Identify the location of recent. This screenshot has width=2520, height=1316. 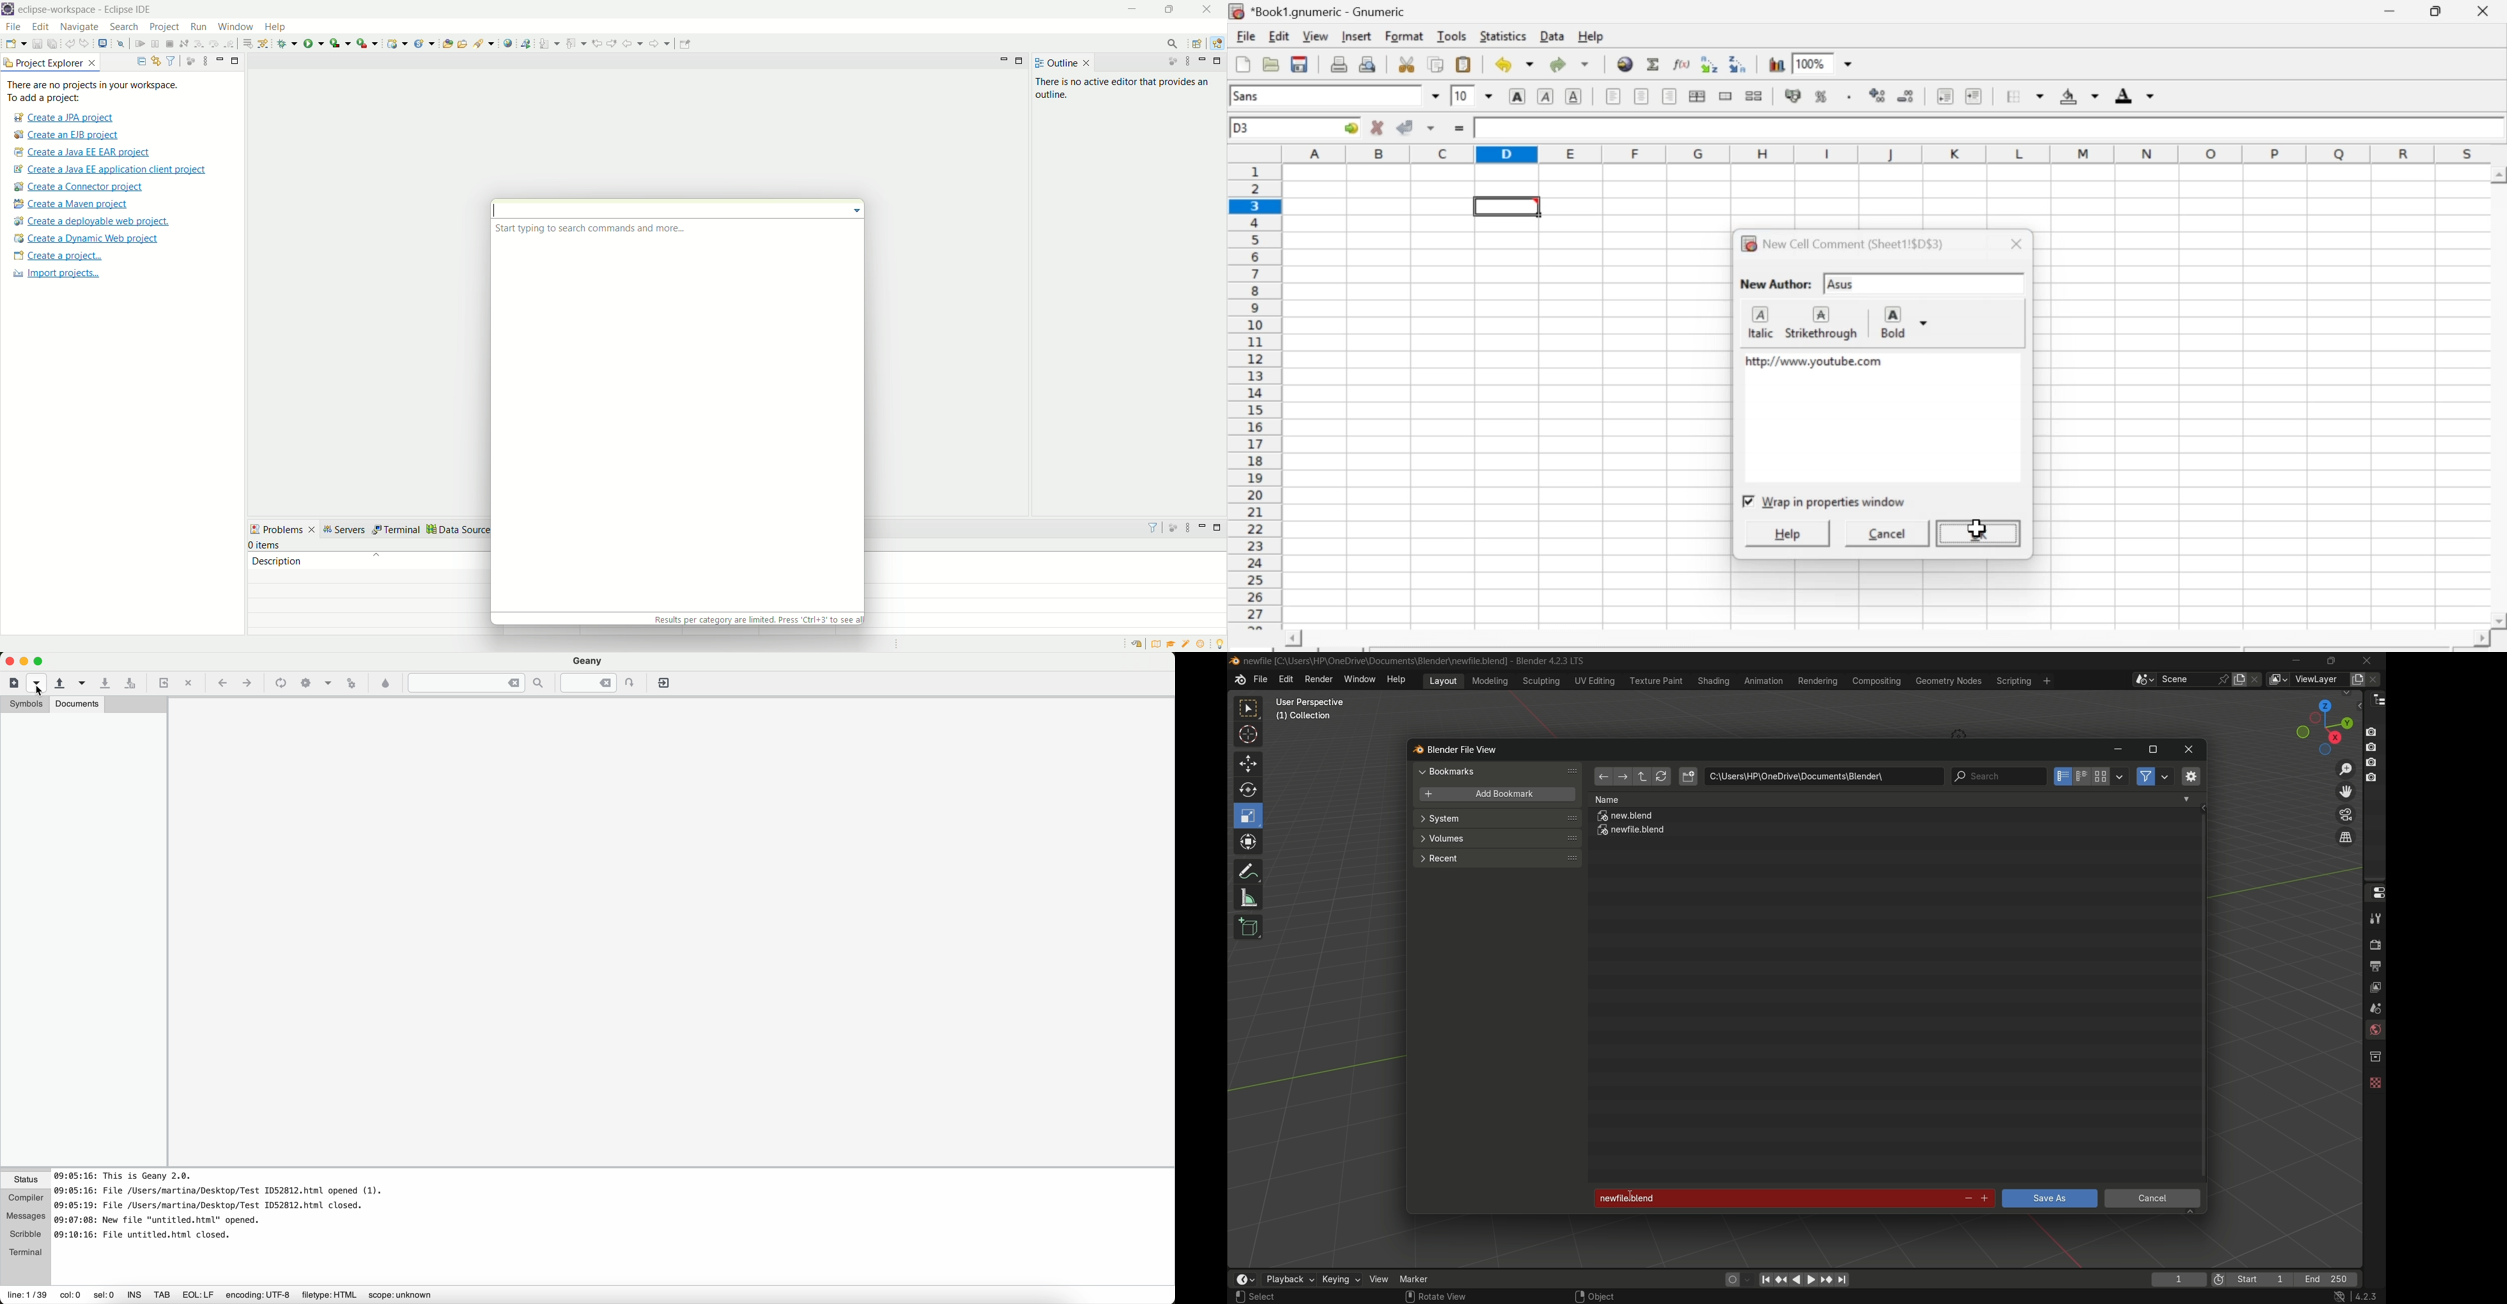
(1496, 857).